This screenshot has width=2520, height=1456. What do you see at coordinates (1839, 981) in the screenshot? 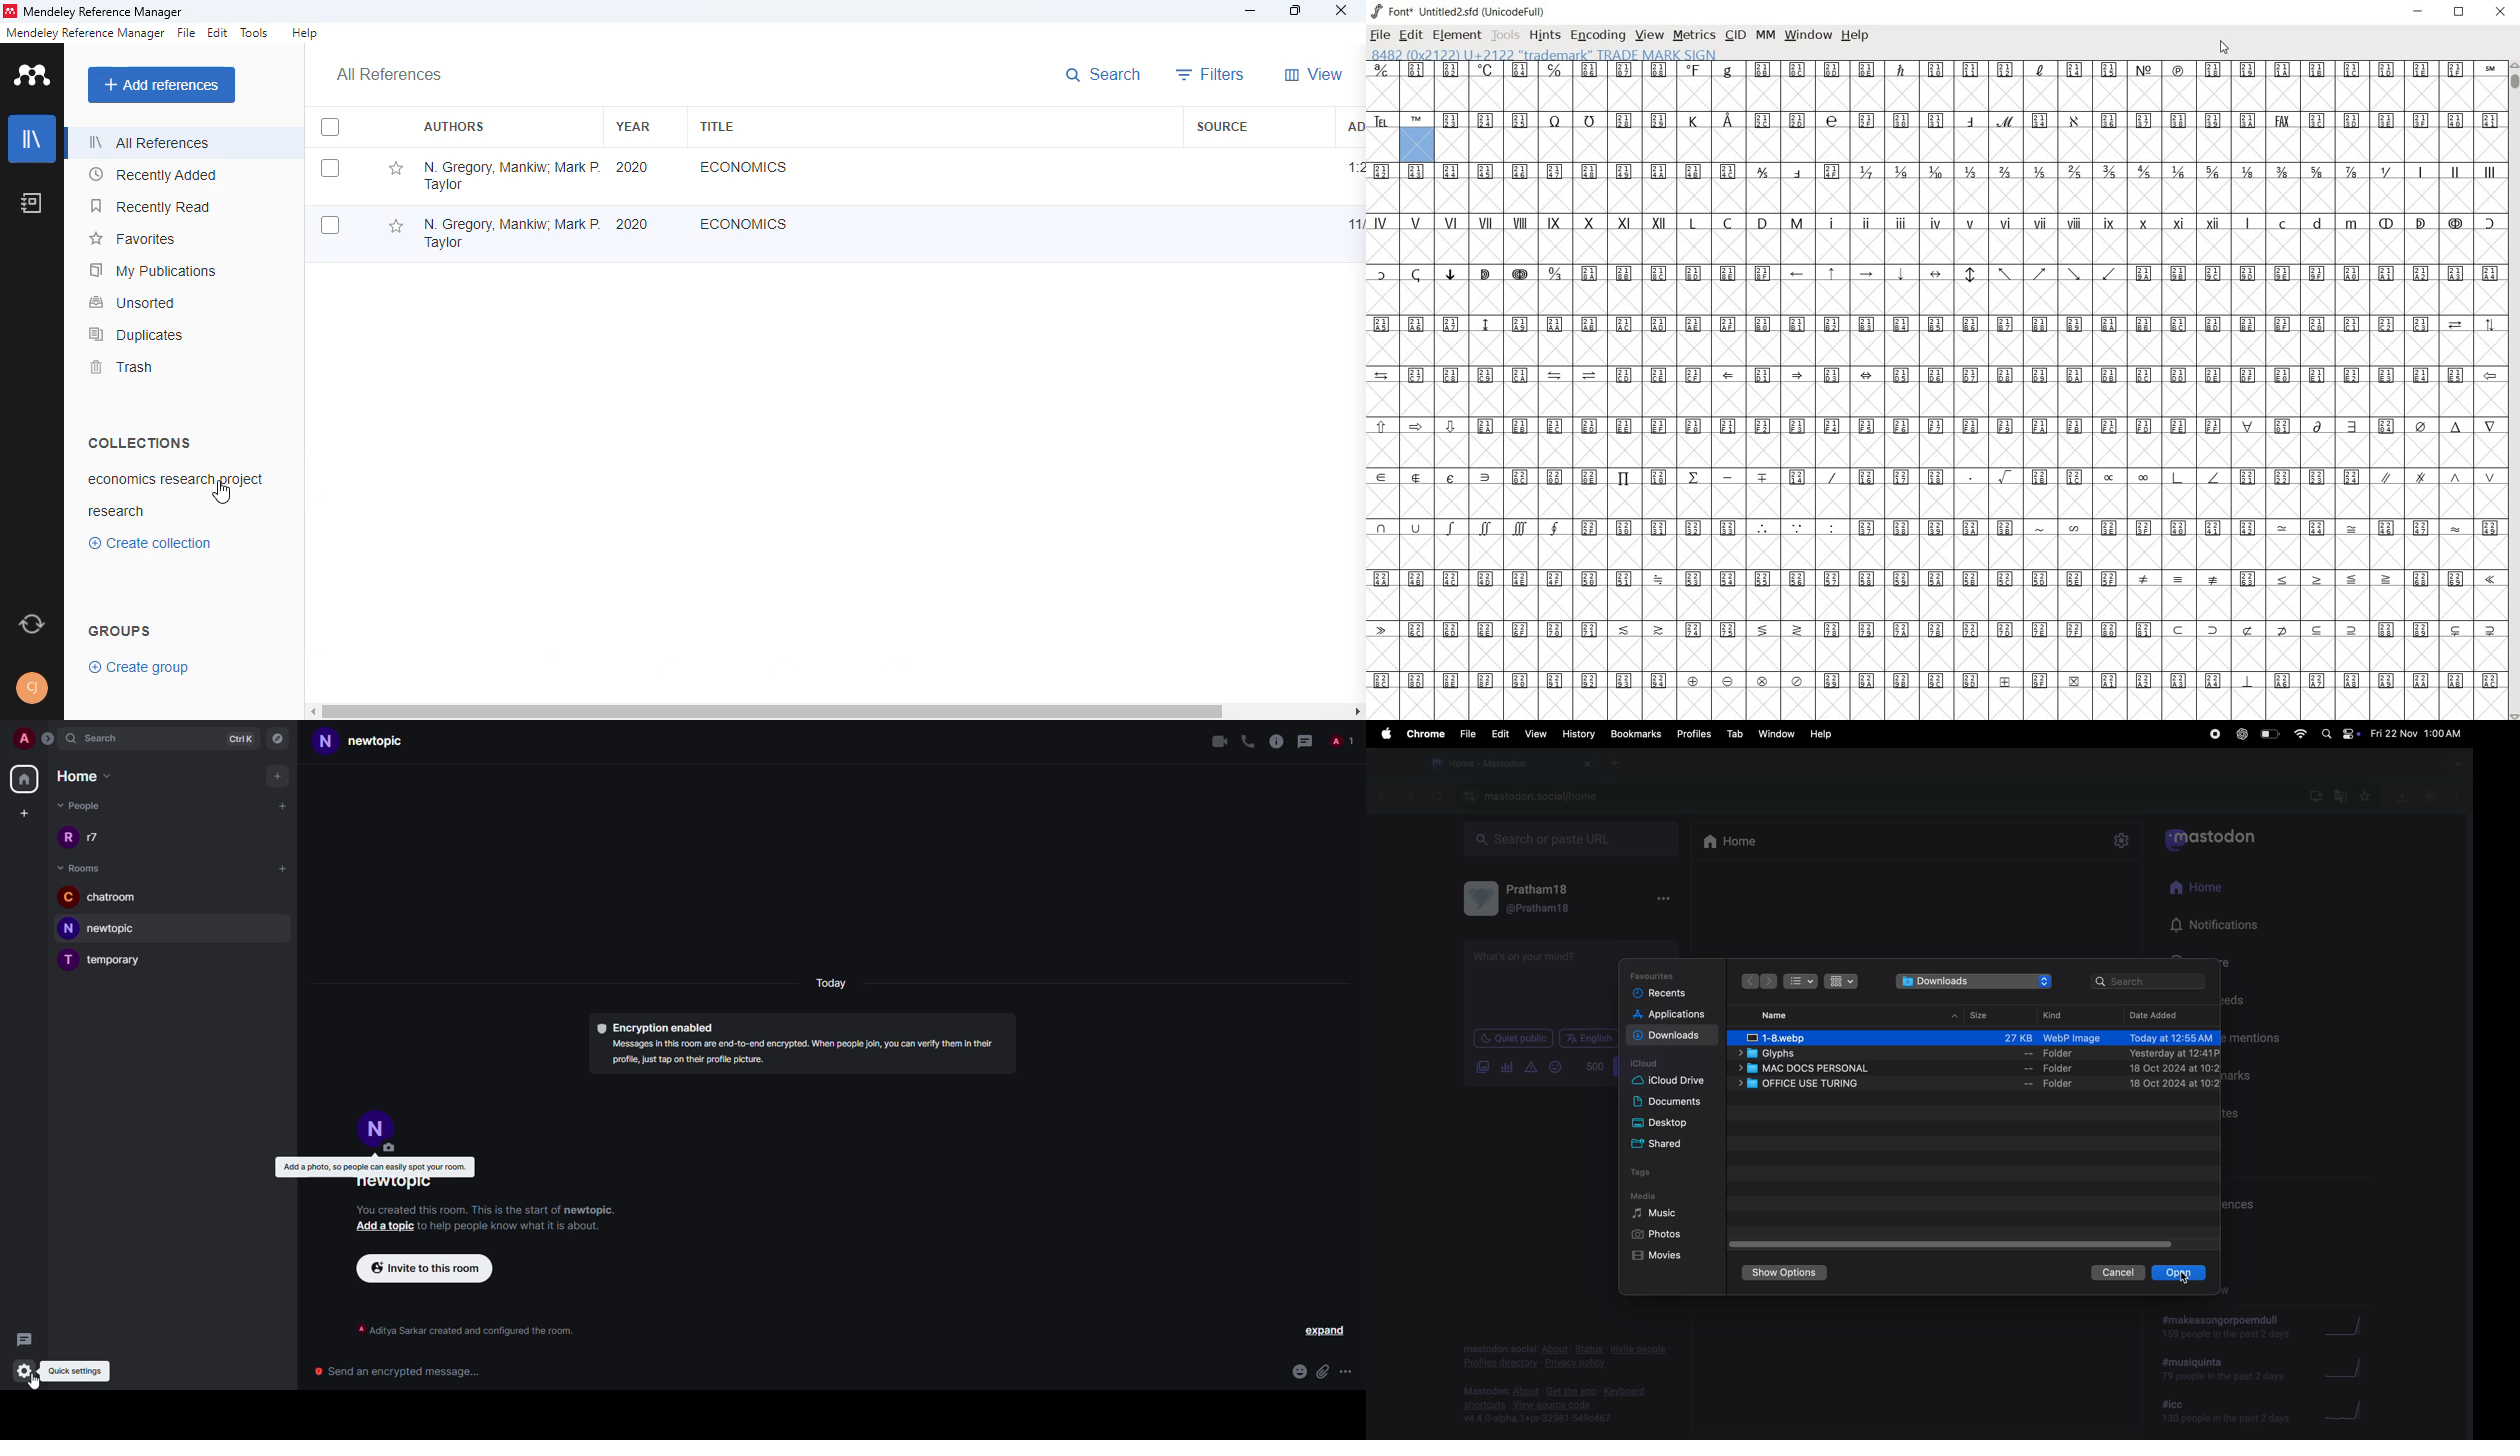
I see `box view` at bounding box center [1839, 981].